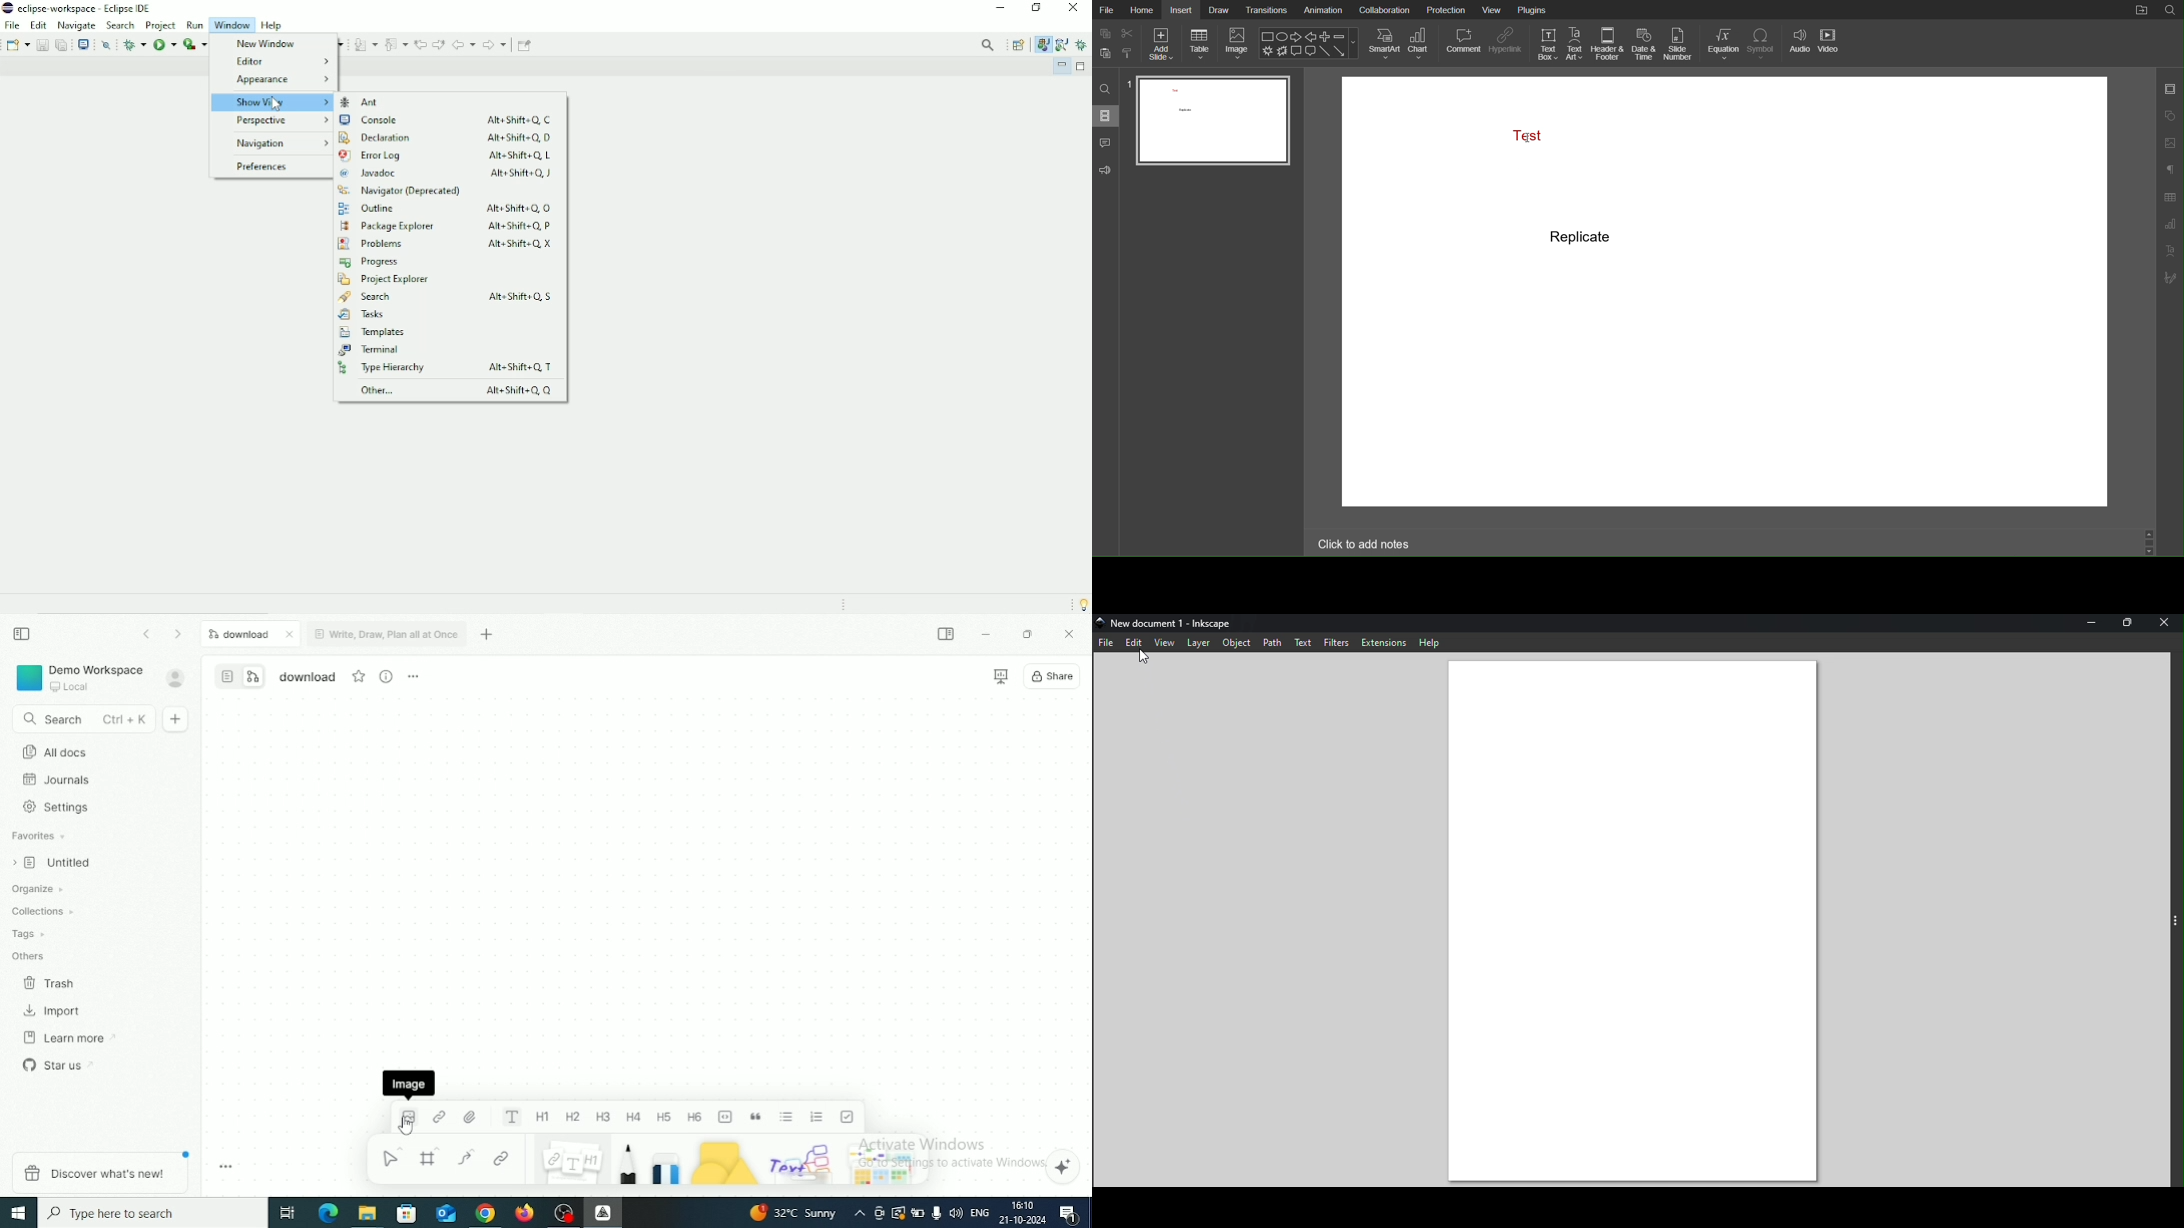 The width and height of the screenshot is (2184, 1232). Describe the element at coordinates (148, 633) in the screenshot. I see `Go back` at that location.